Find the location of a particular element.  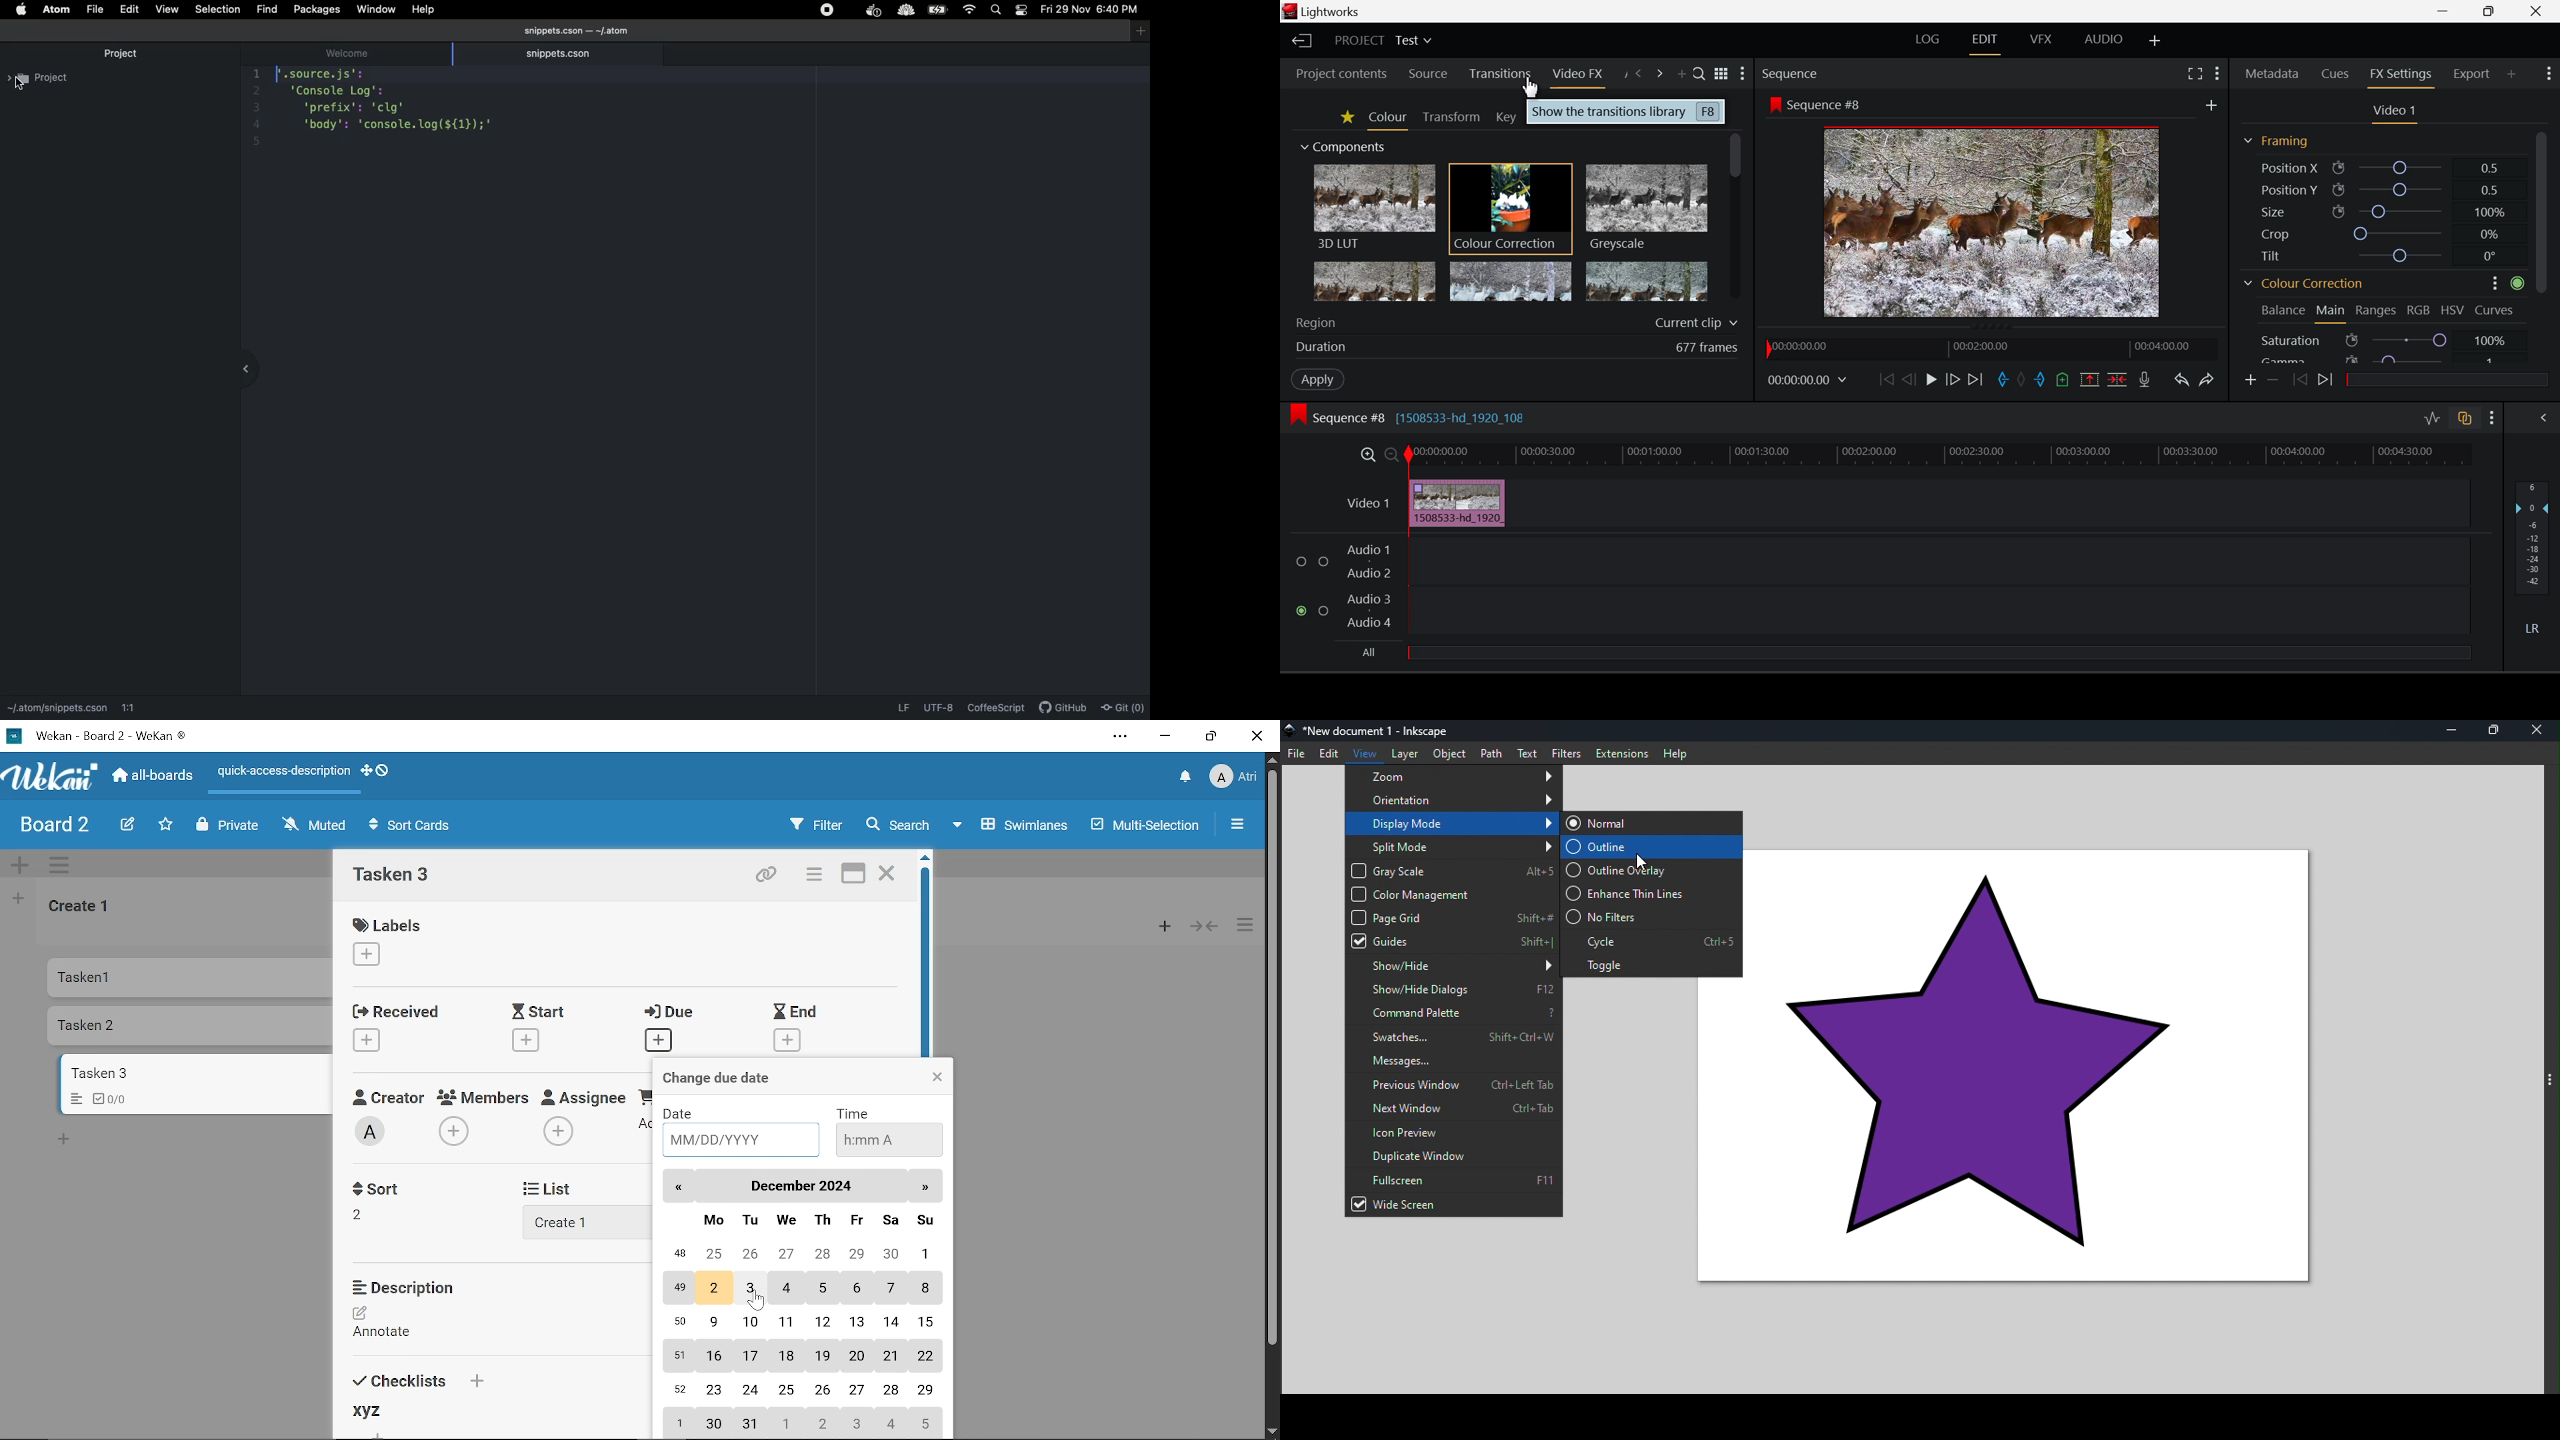

active is located at coordinates (2518, 283).